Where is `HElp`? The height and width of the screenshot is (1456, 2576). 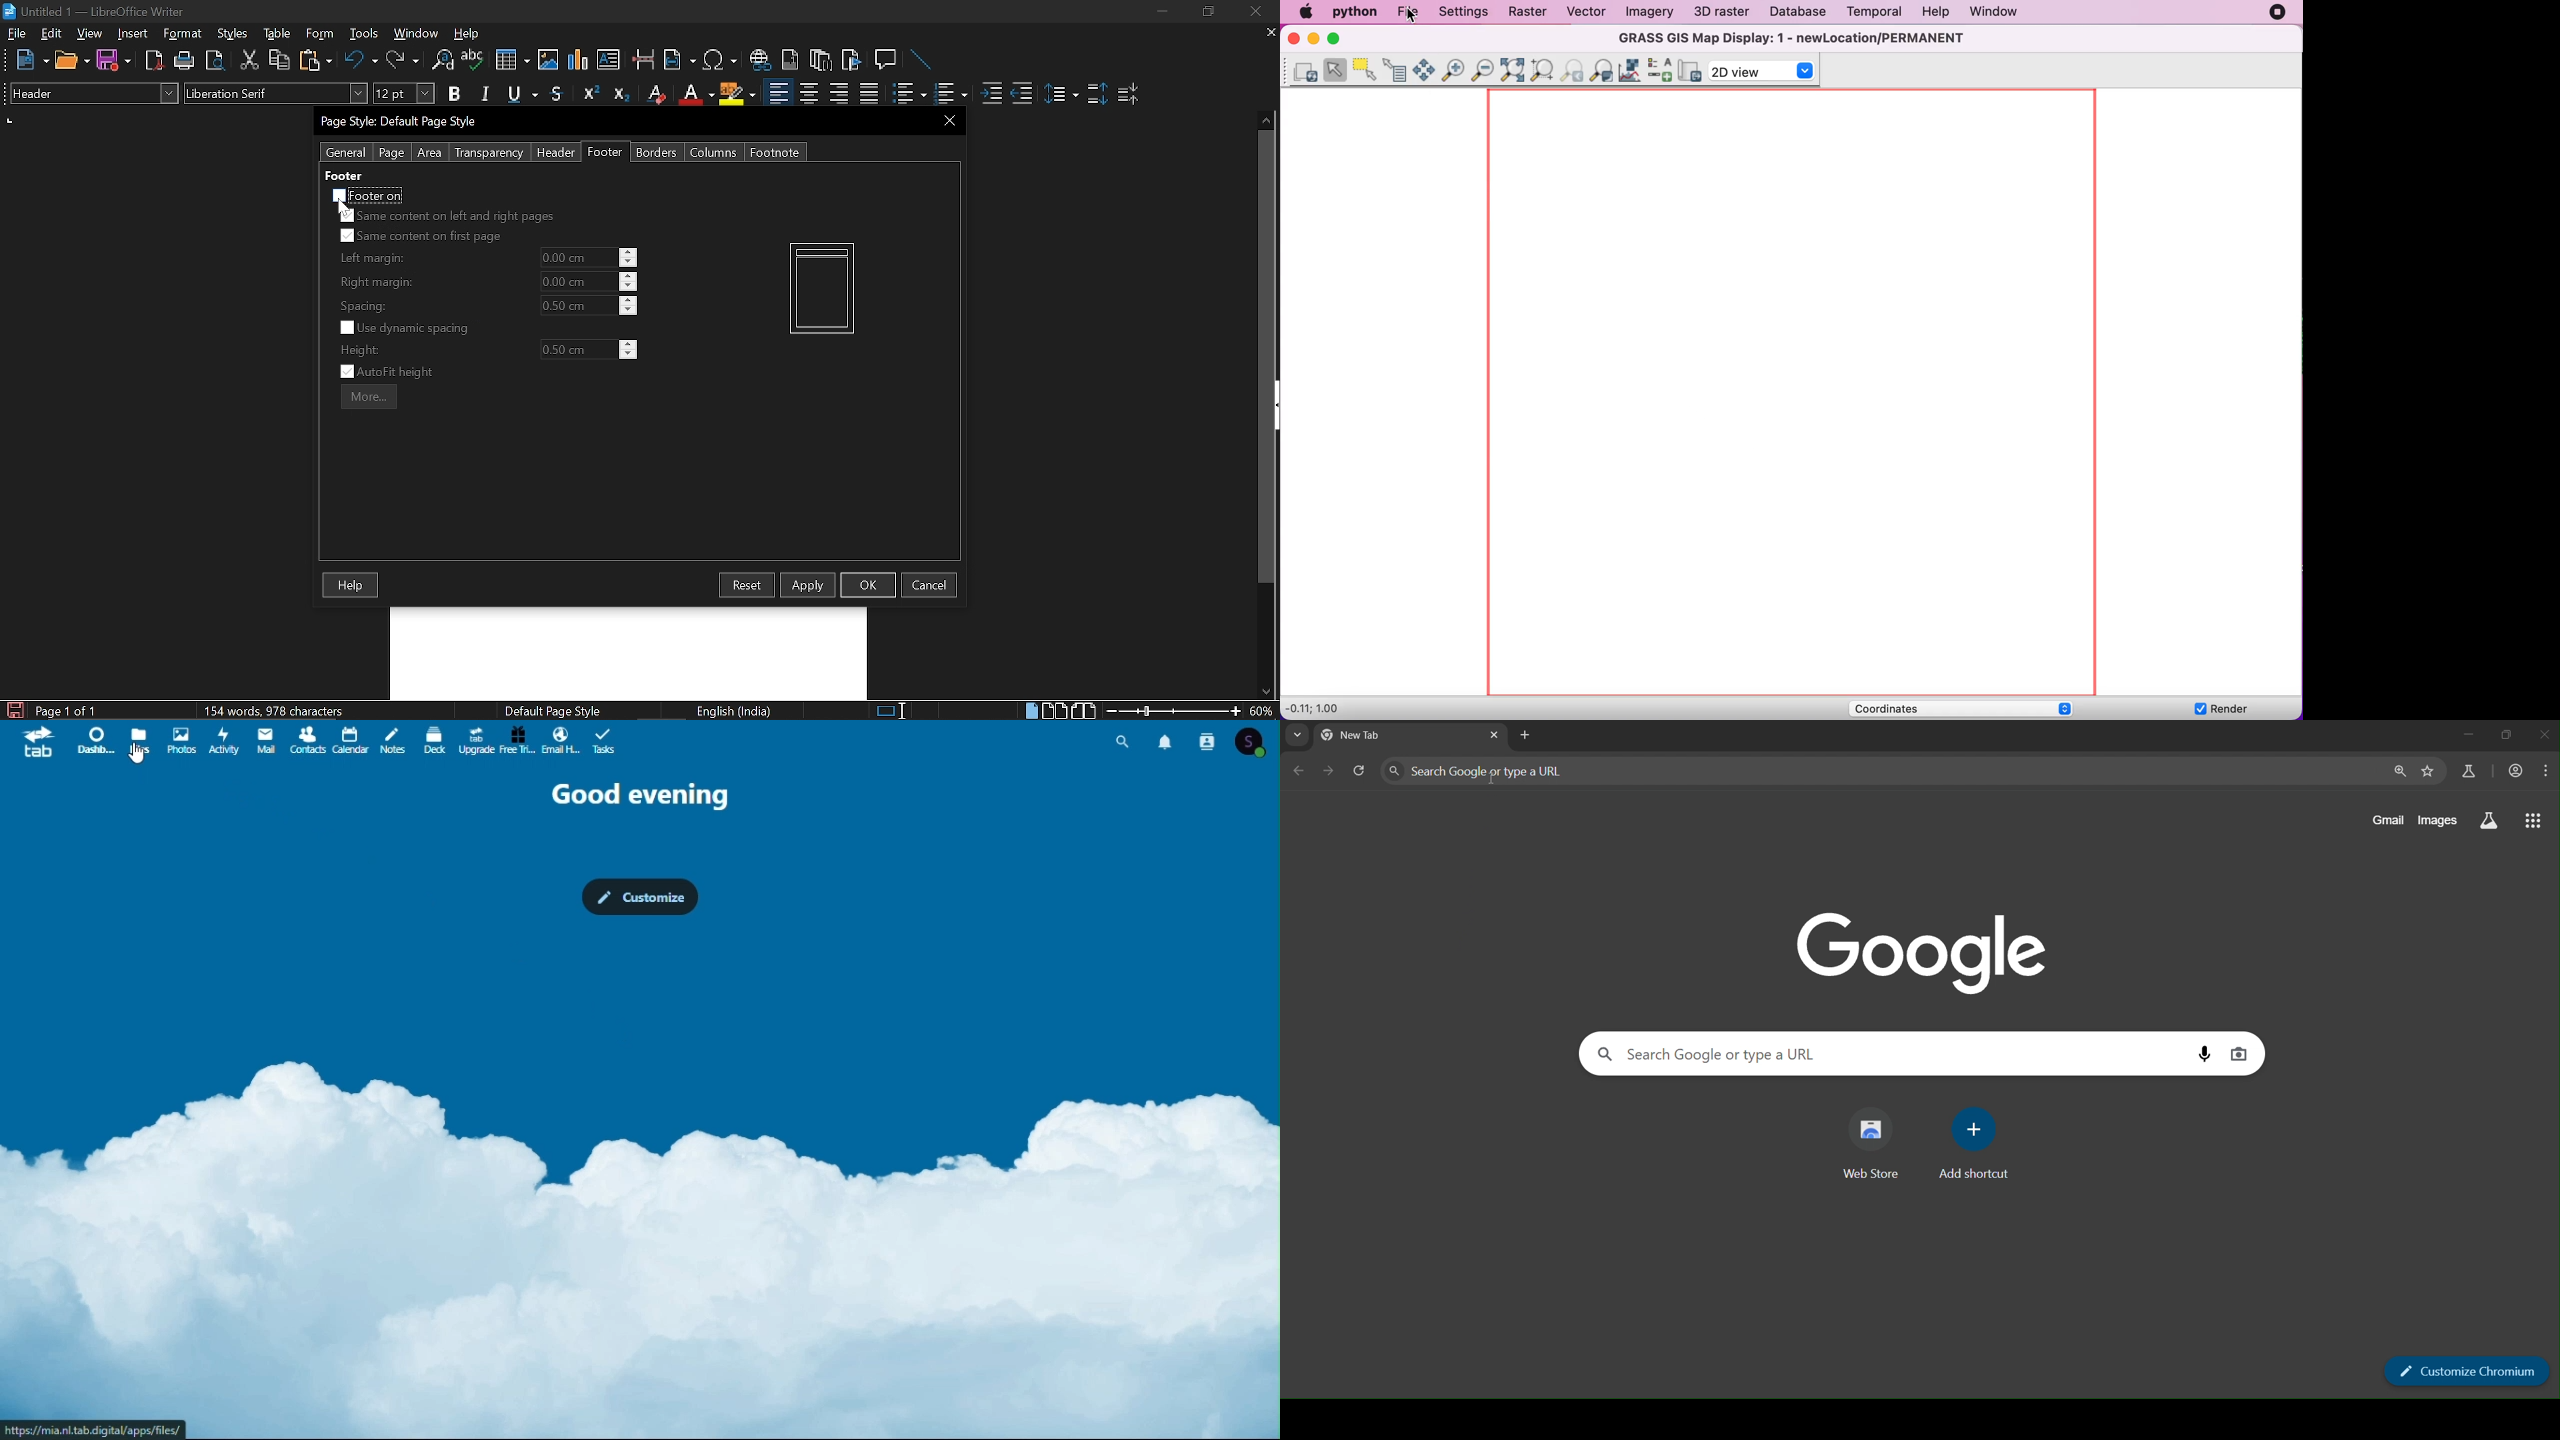 HElp is located at coordinates (468, 33).